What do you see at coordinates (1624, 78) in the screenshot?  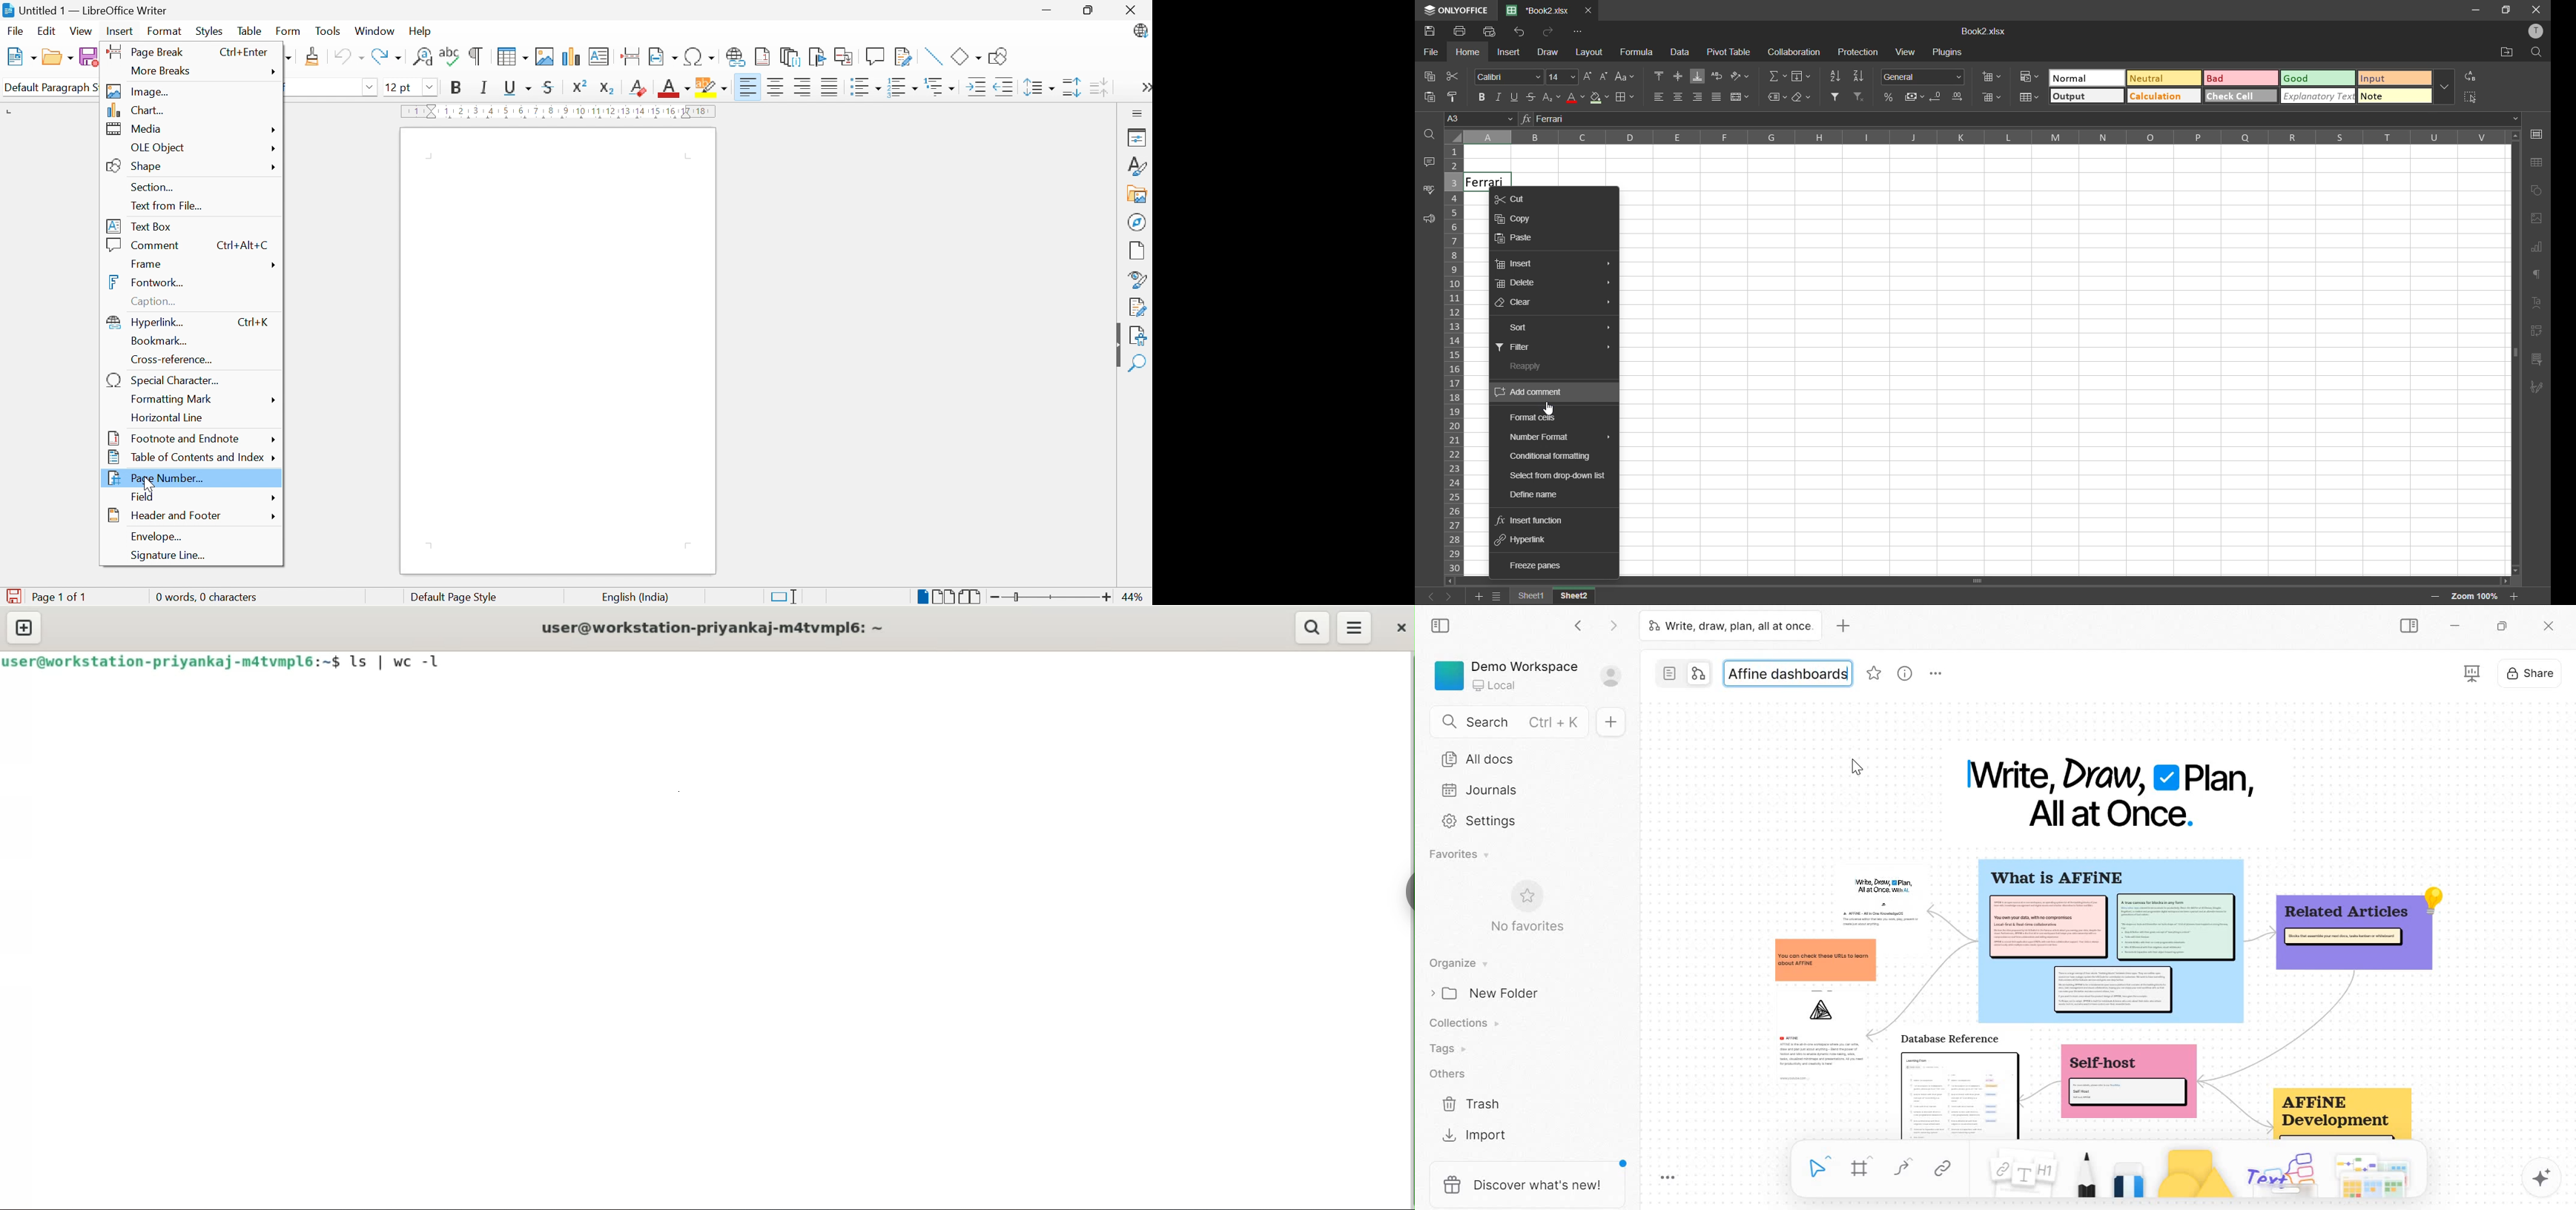 I see `change case` at bounding box center [1624, 78].